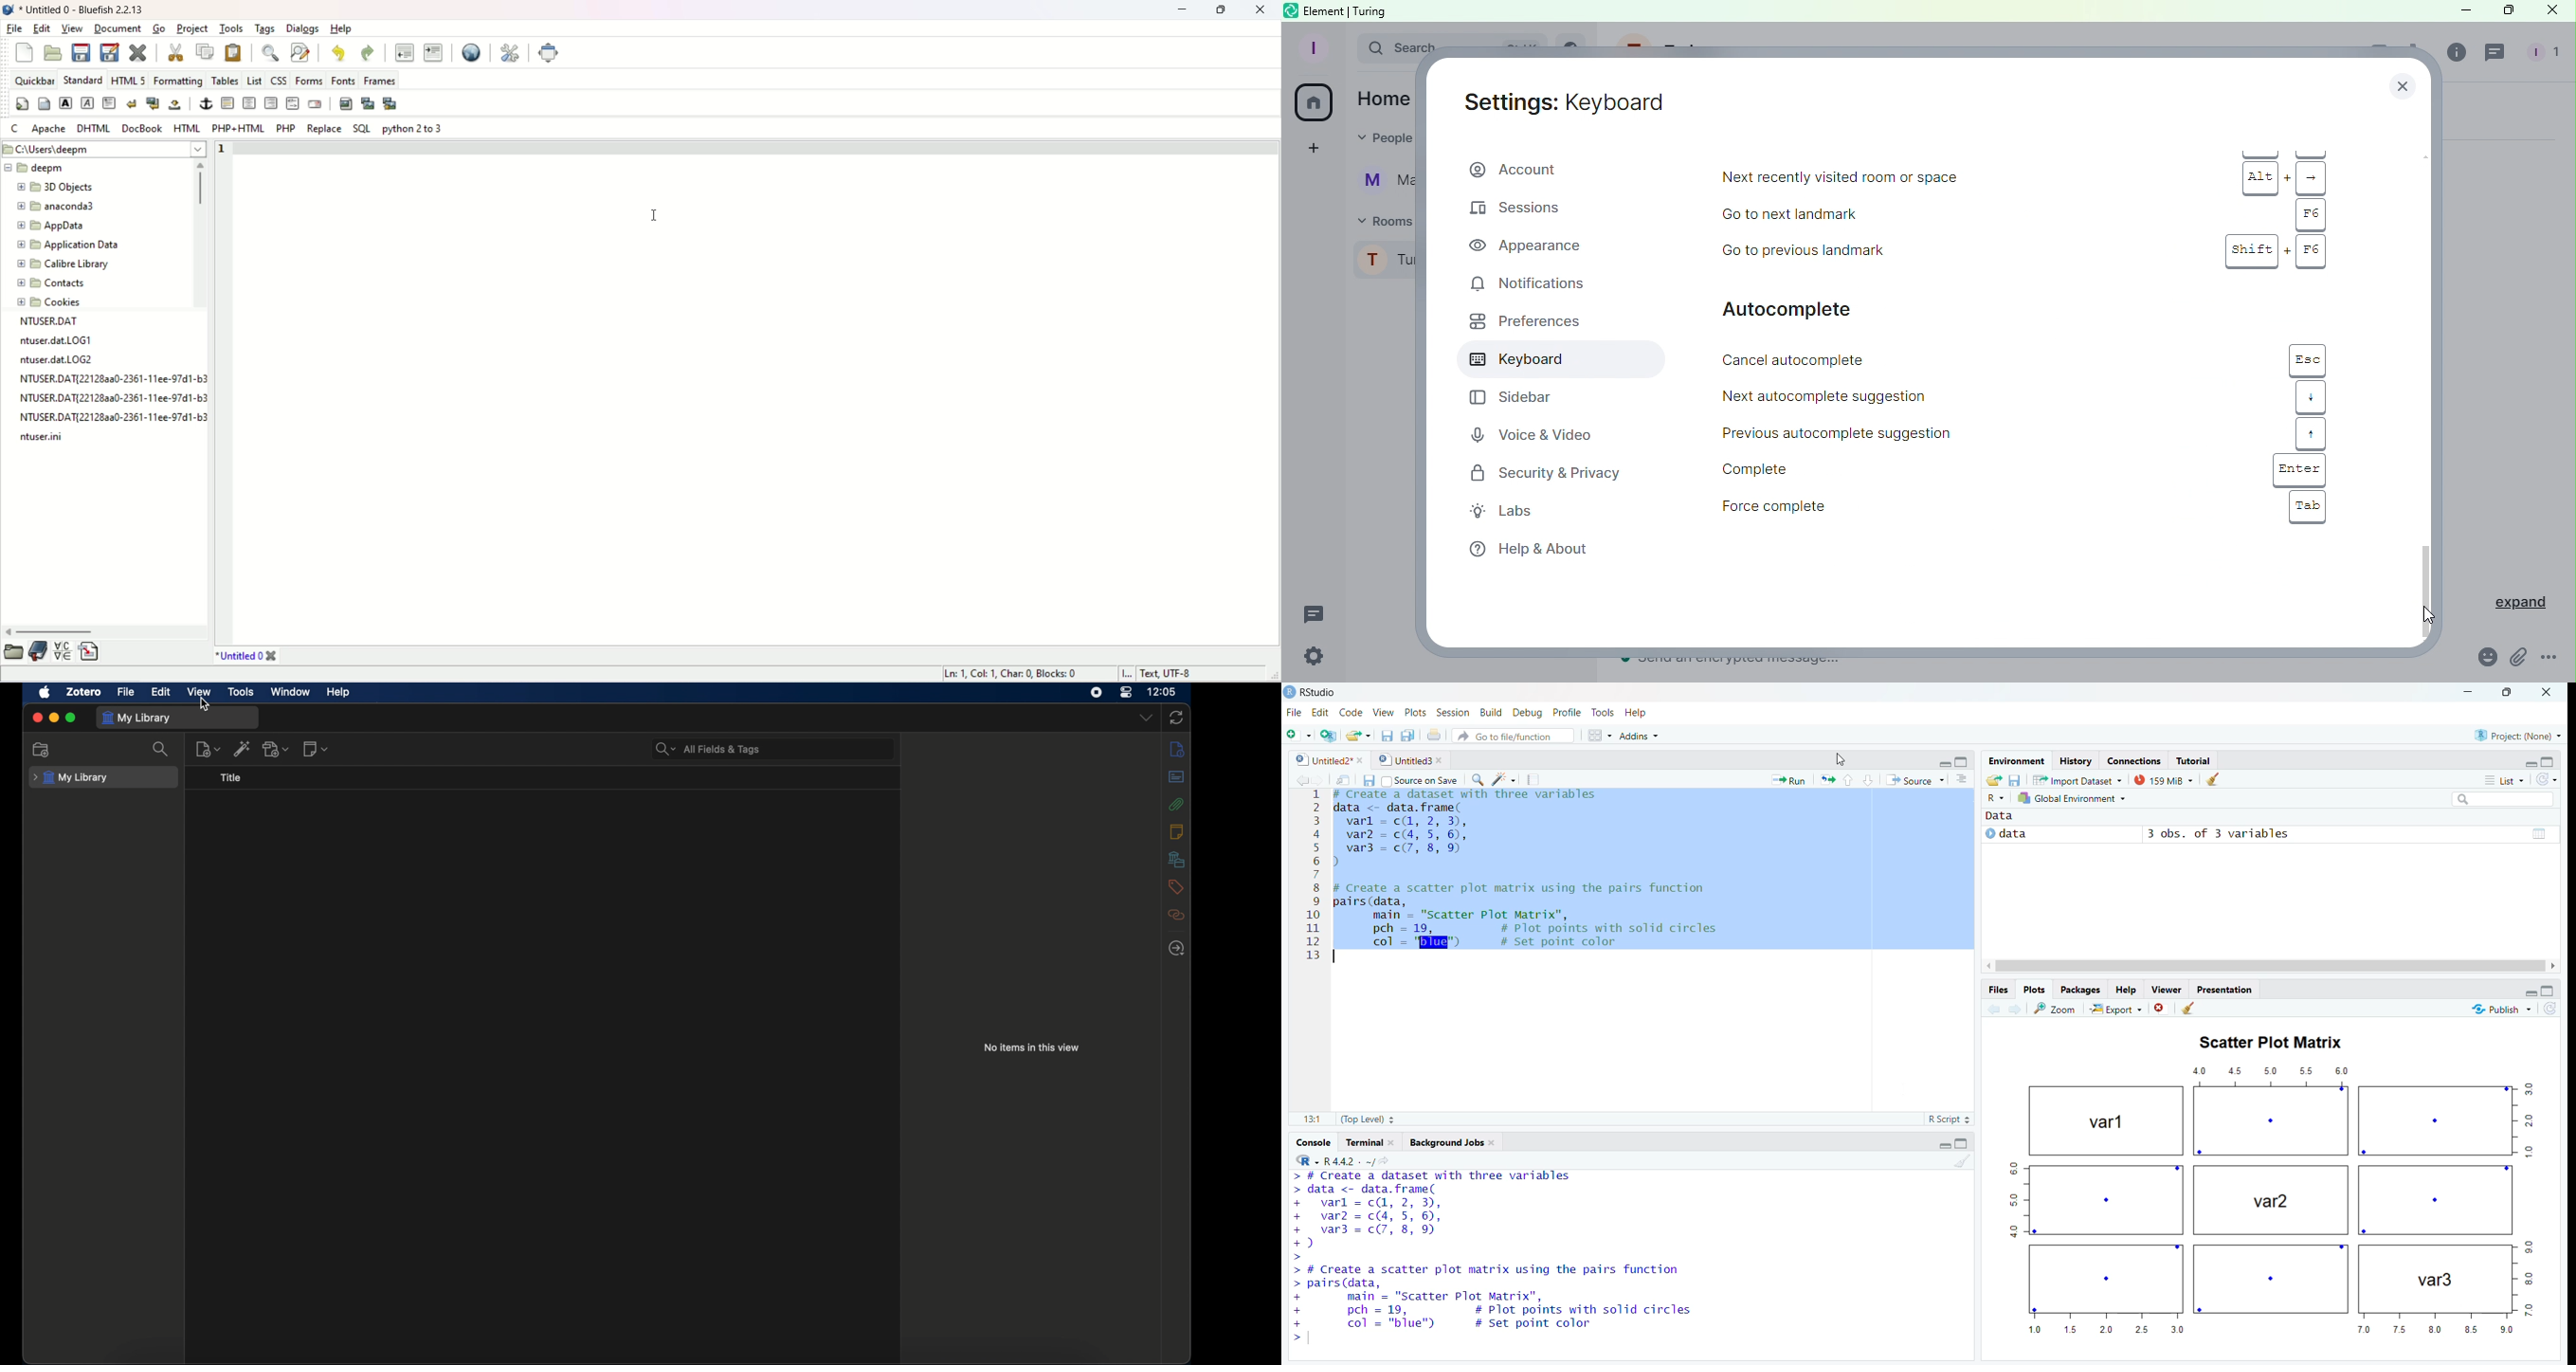  What do you see at coordinates (1289, 691) in the screenshot?
I see `Logo` at bounding box center [1289, 691].